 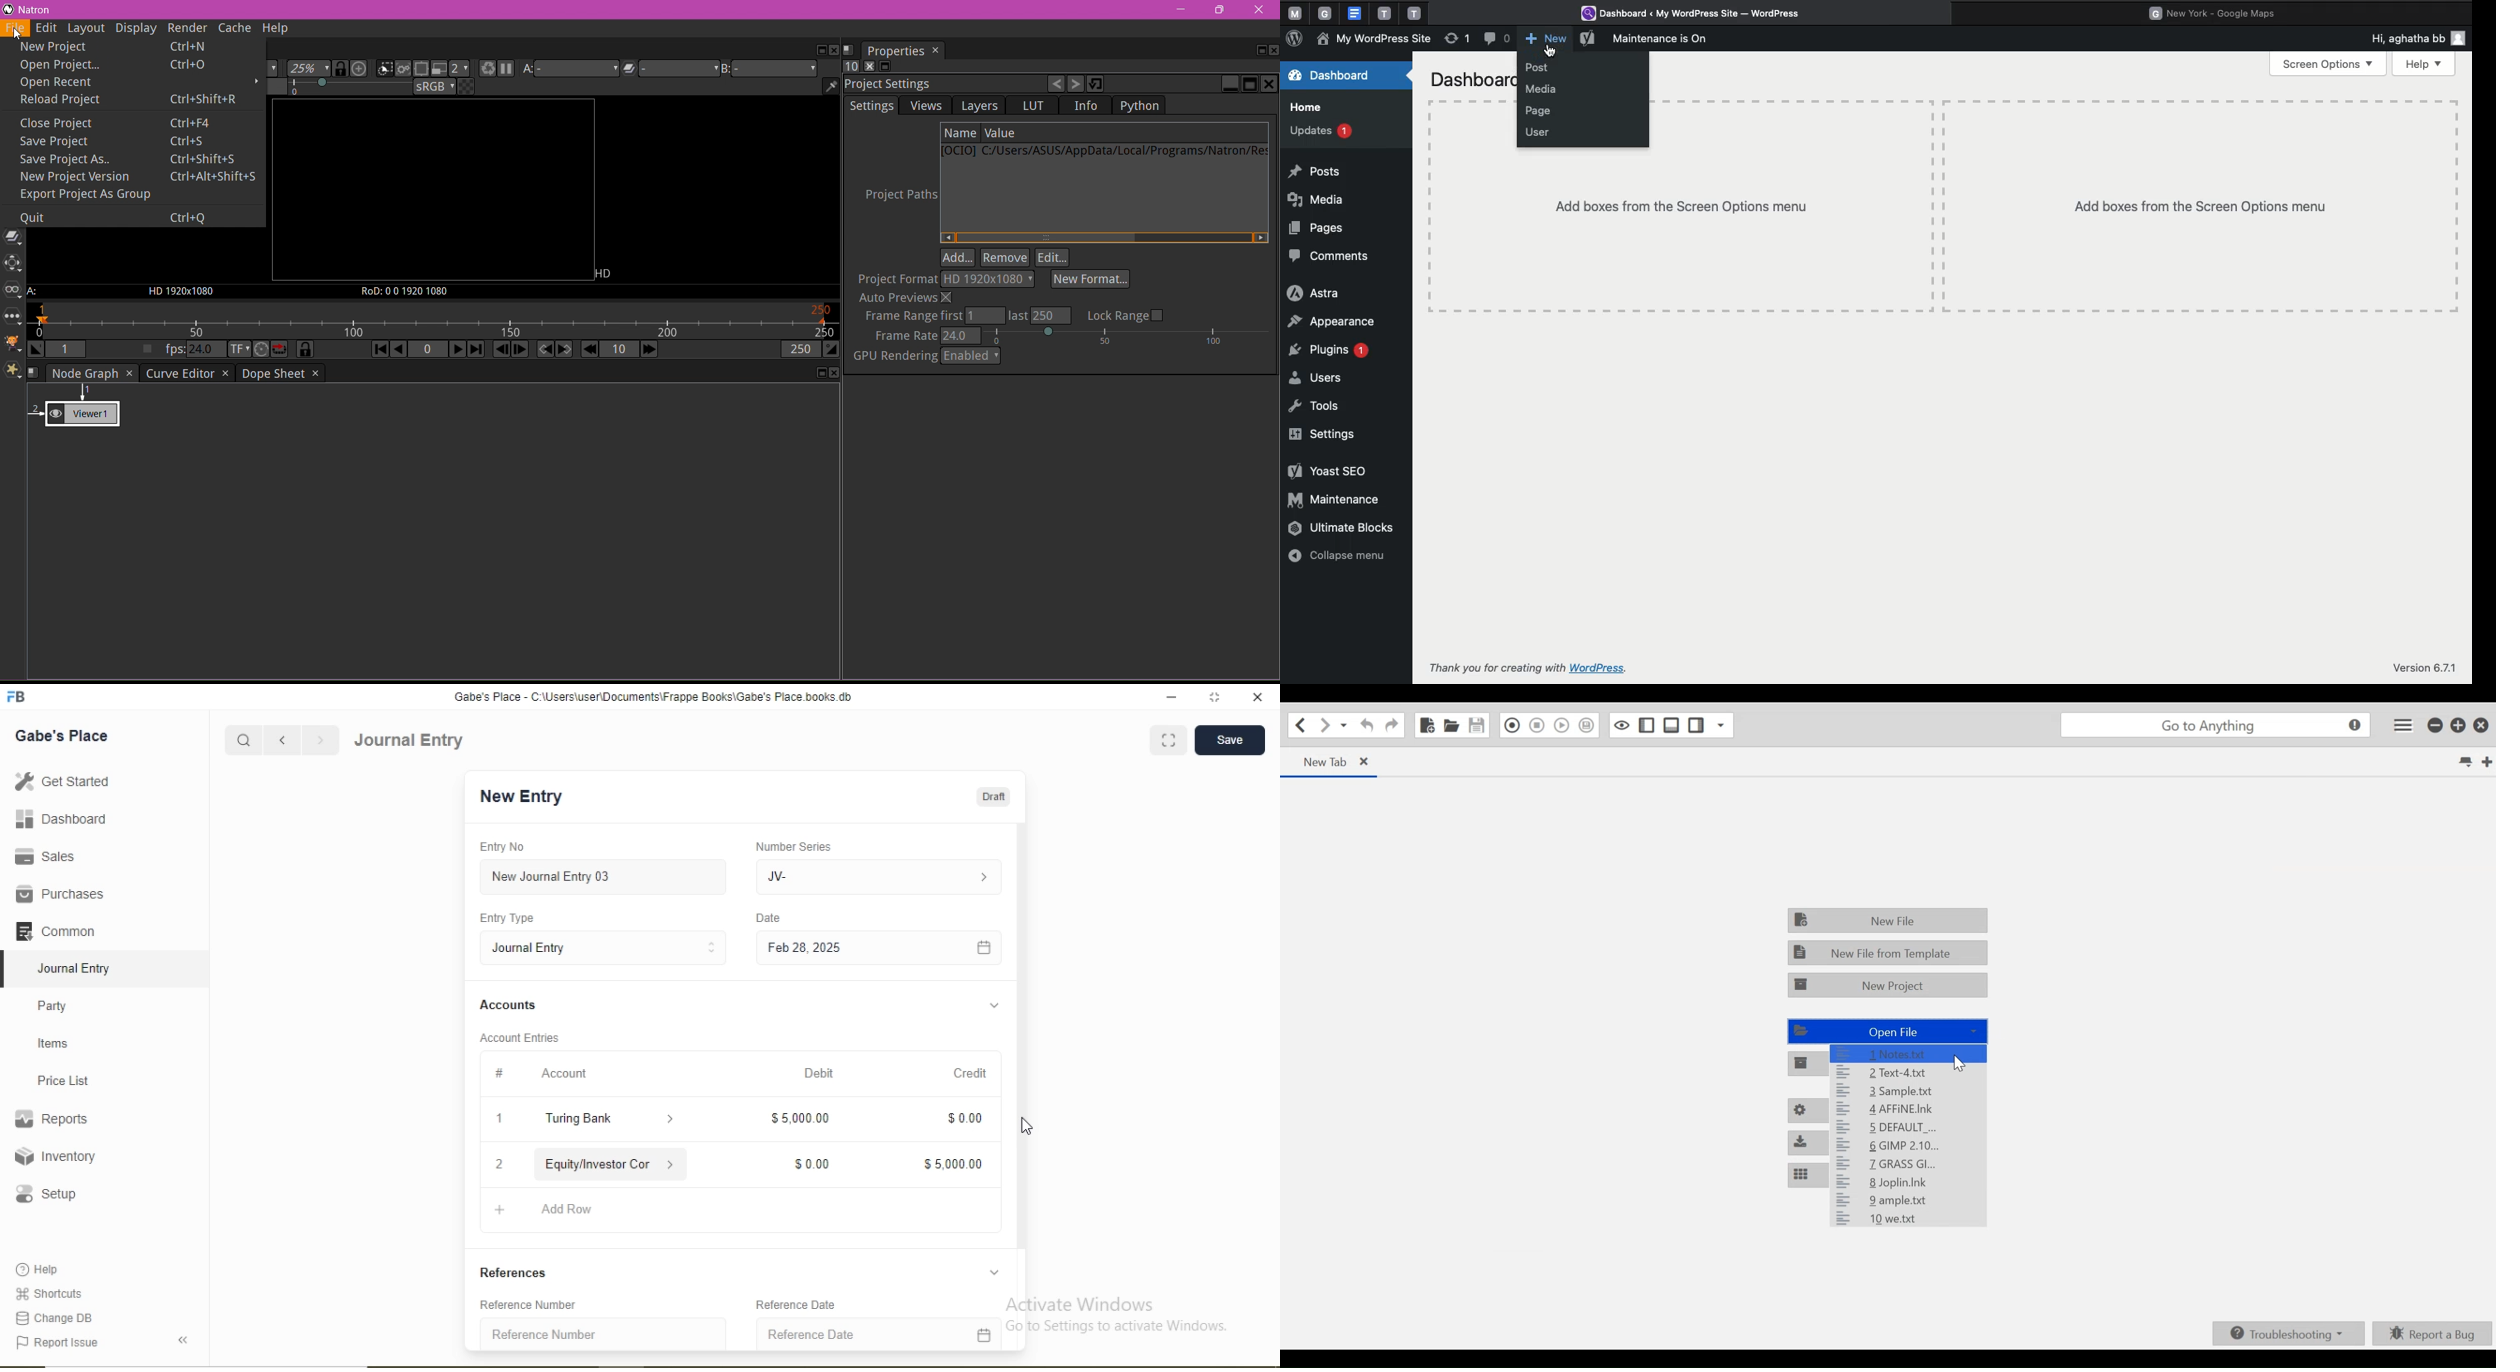 What do you see at coordinates (1325, 473) in the screenshot?
I see `Yoast` at bounding box center [1325, 473].